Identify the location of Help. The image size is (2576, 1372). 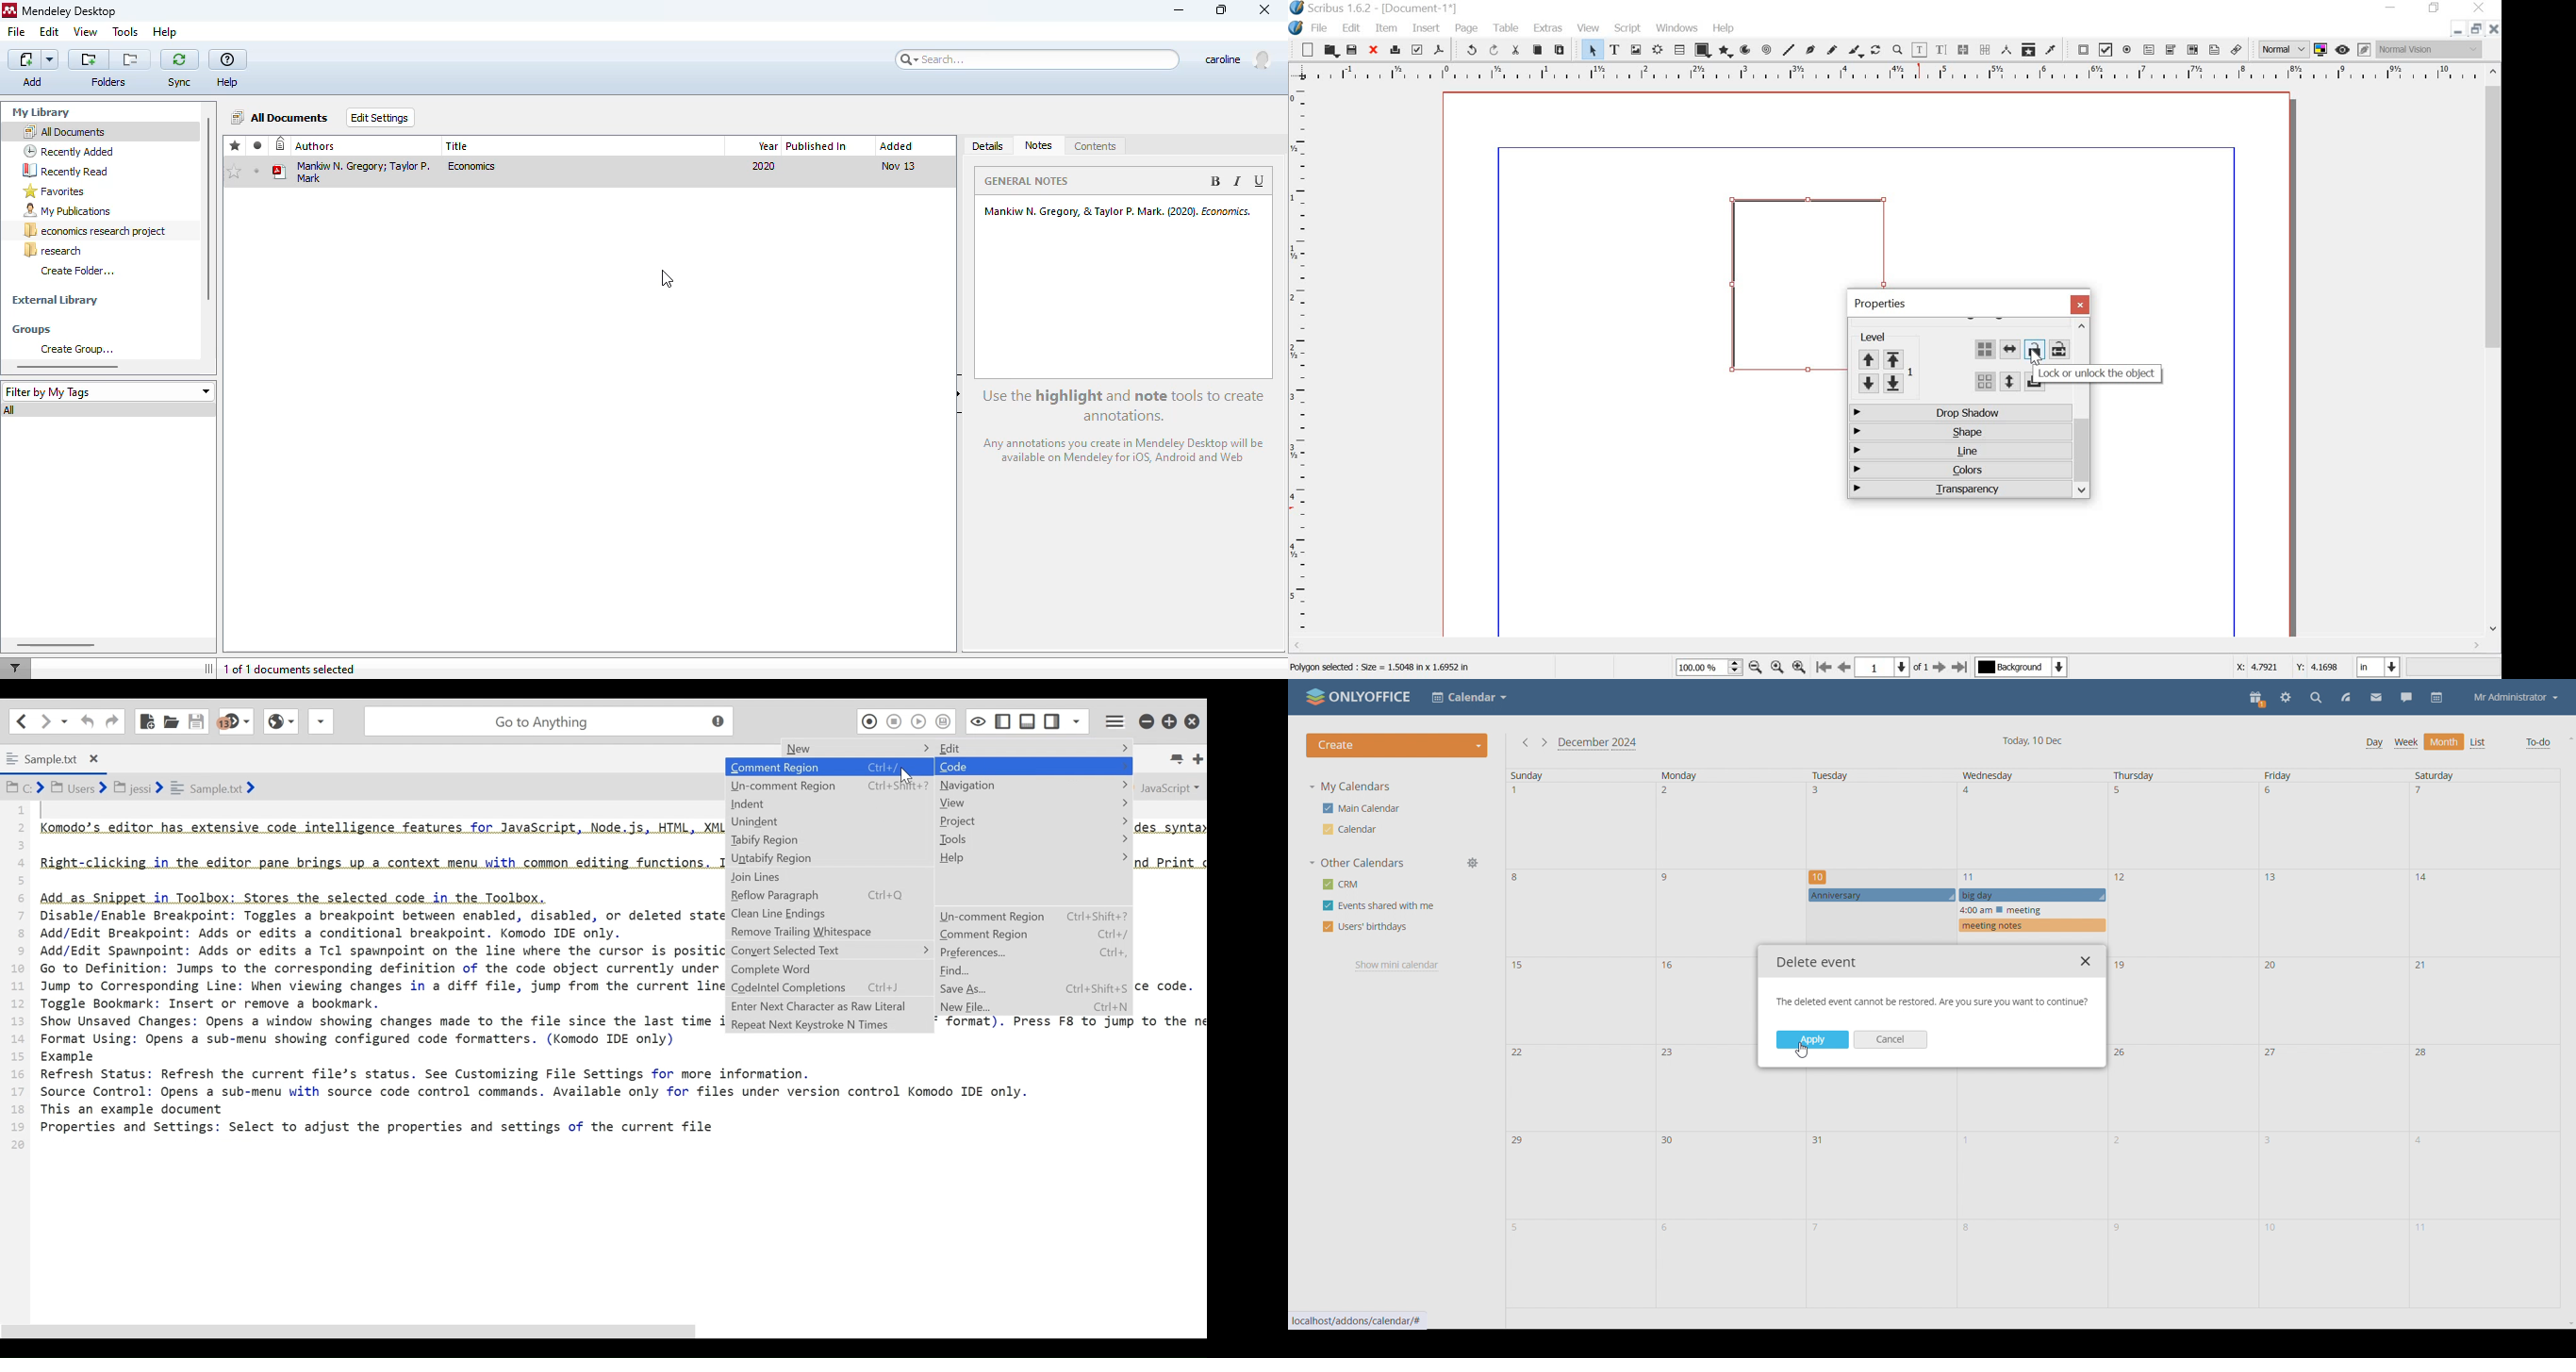
(231, 82).